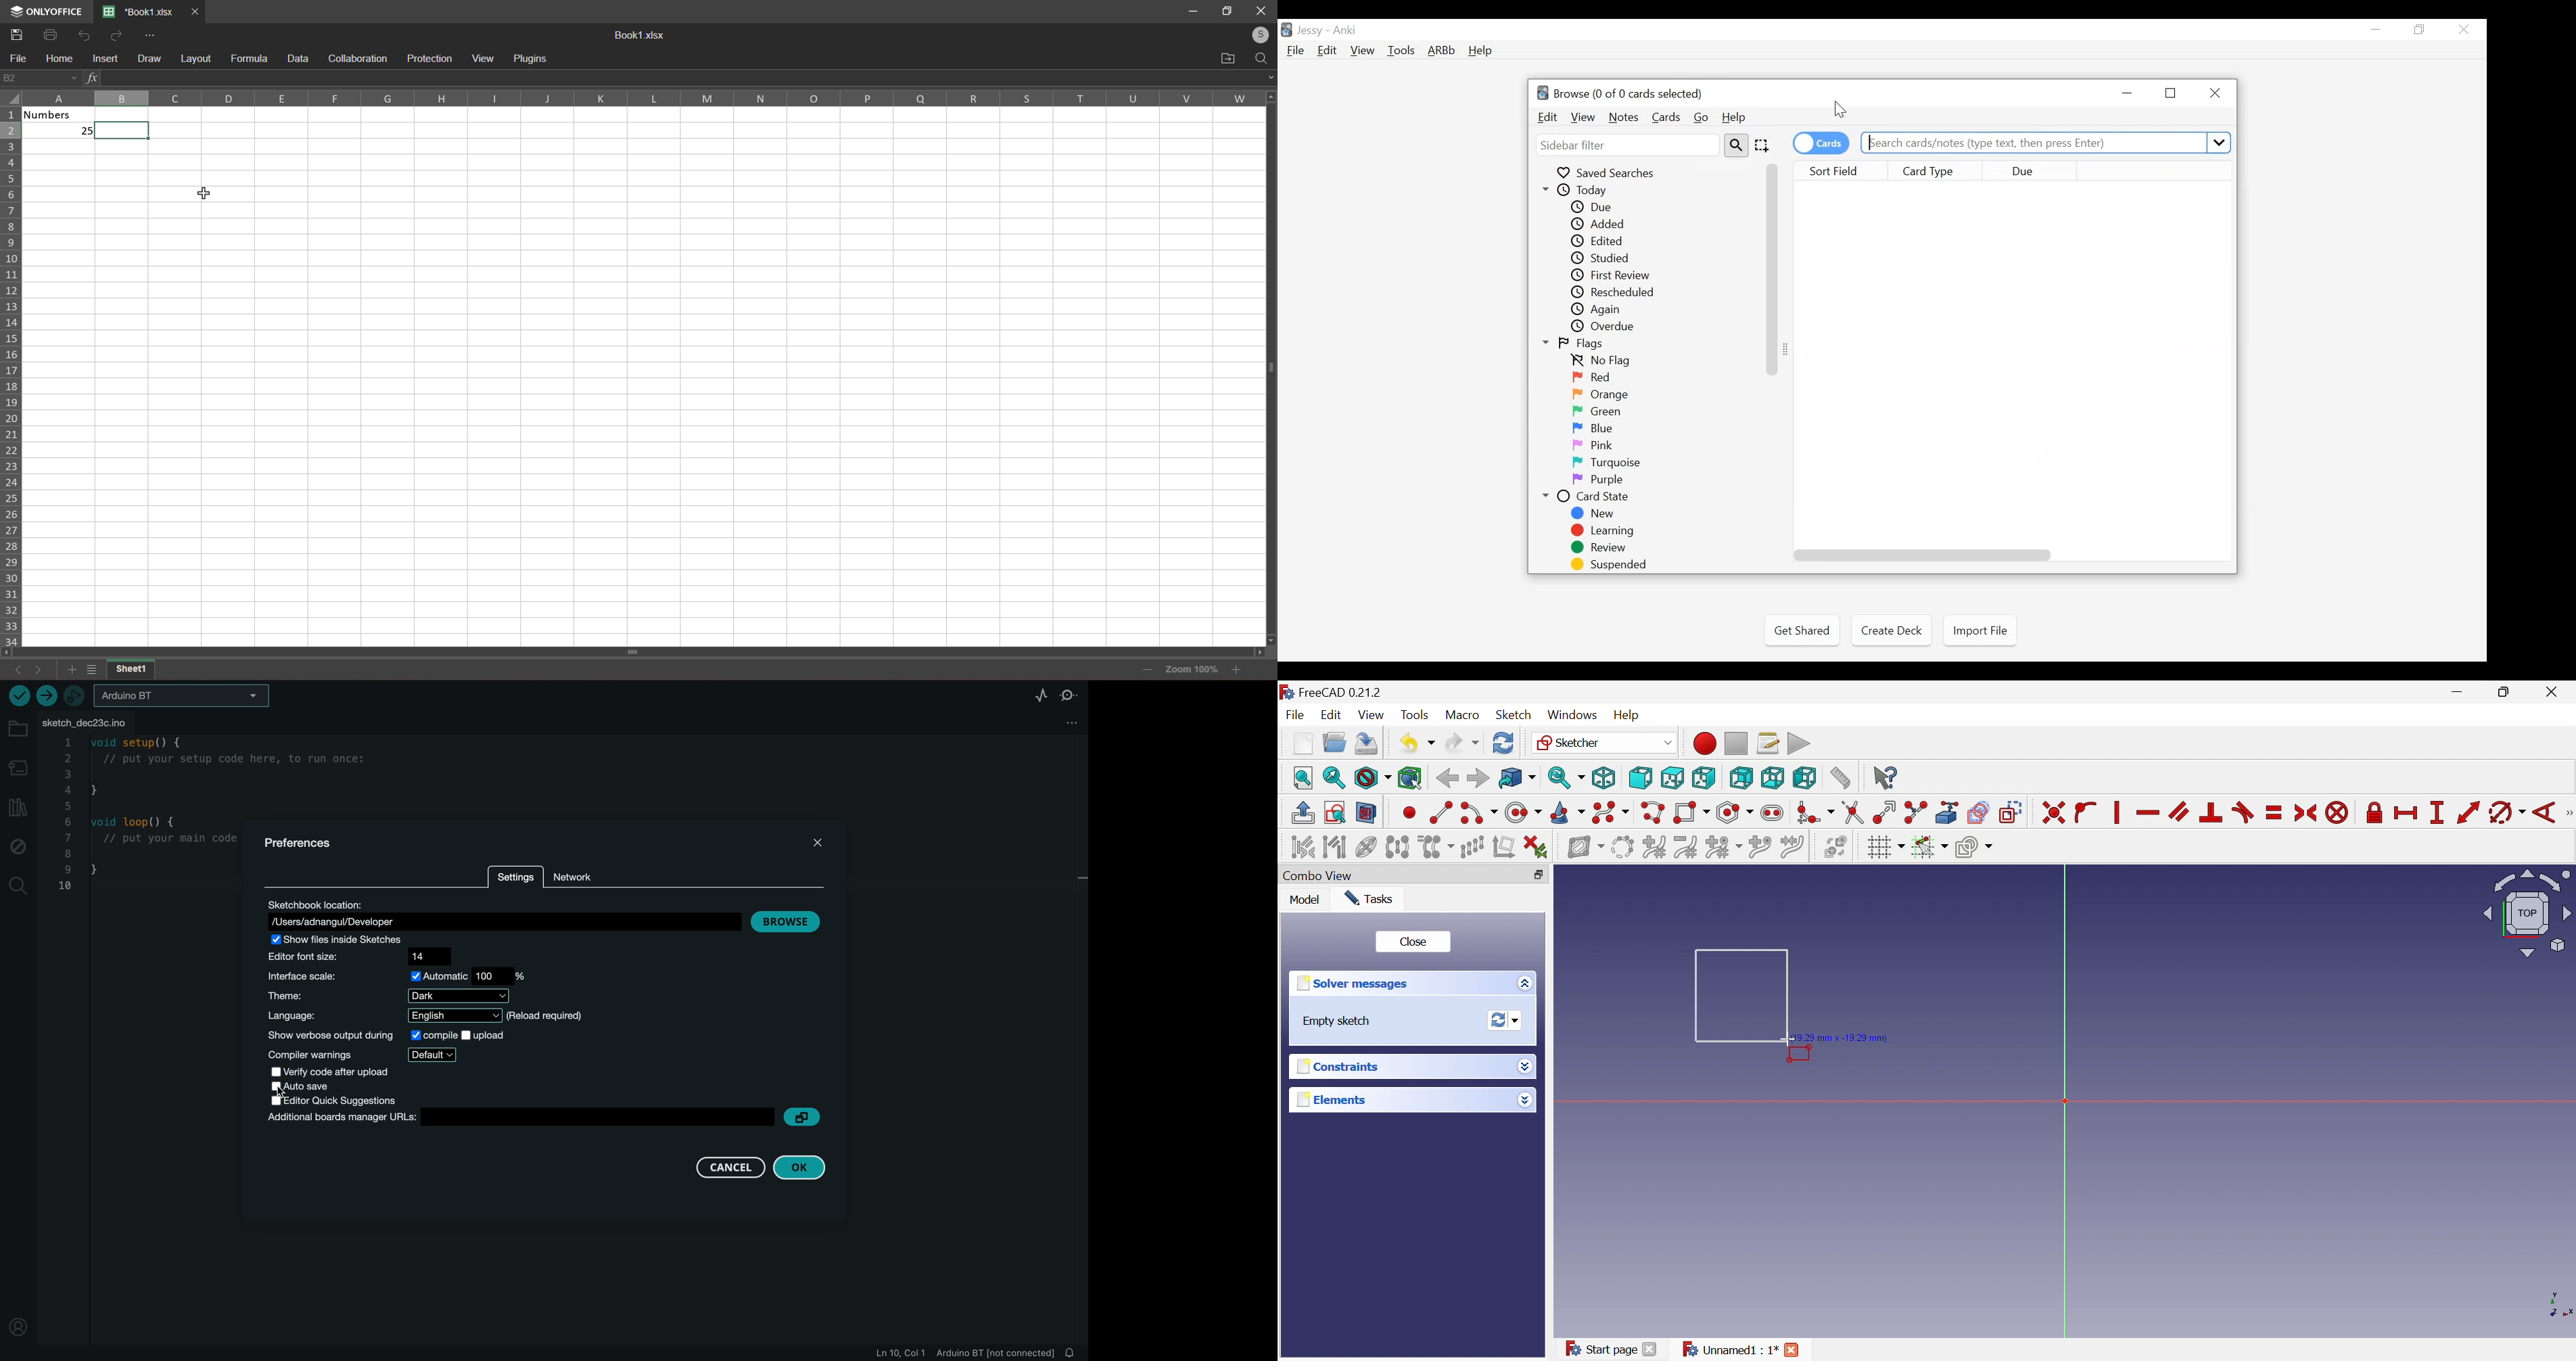  What do you see at coordinates (1572, 716) in the screenshot?
I see `Windows` at bounding box center [1572, 716].